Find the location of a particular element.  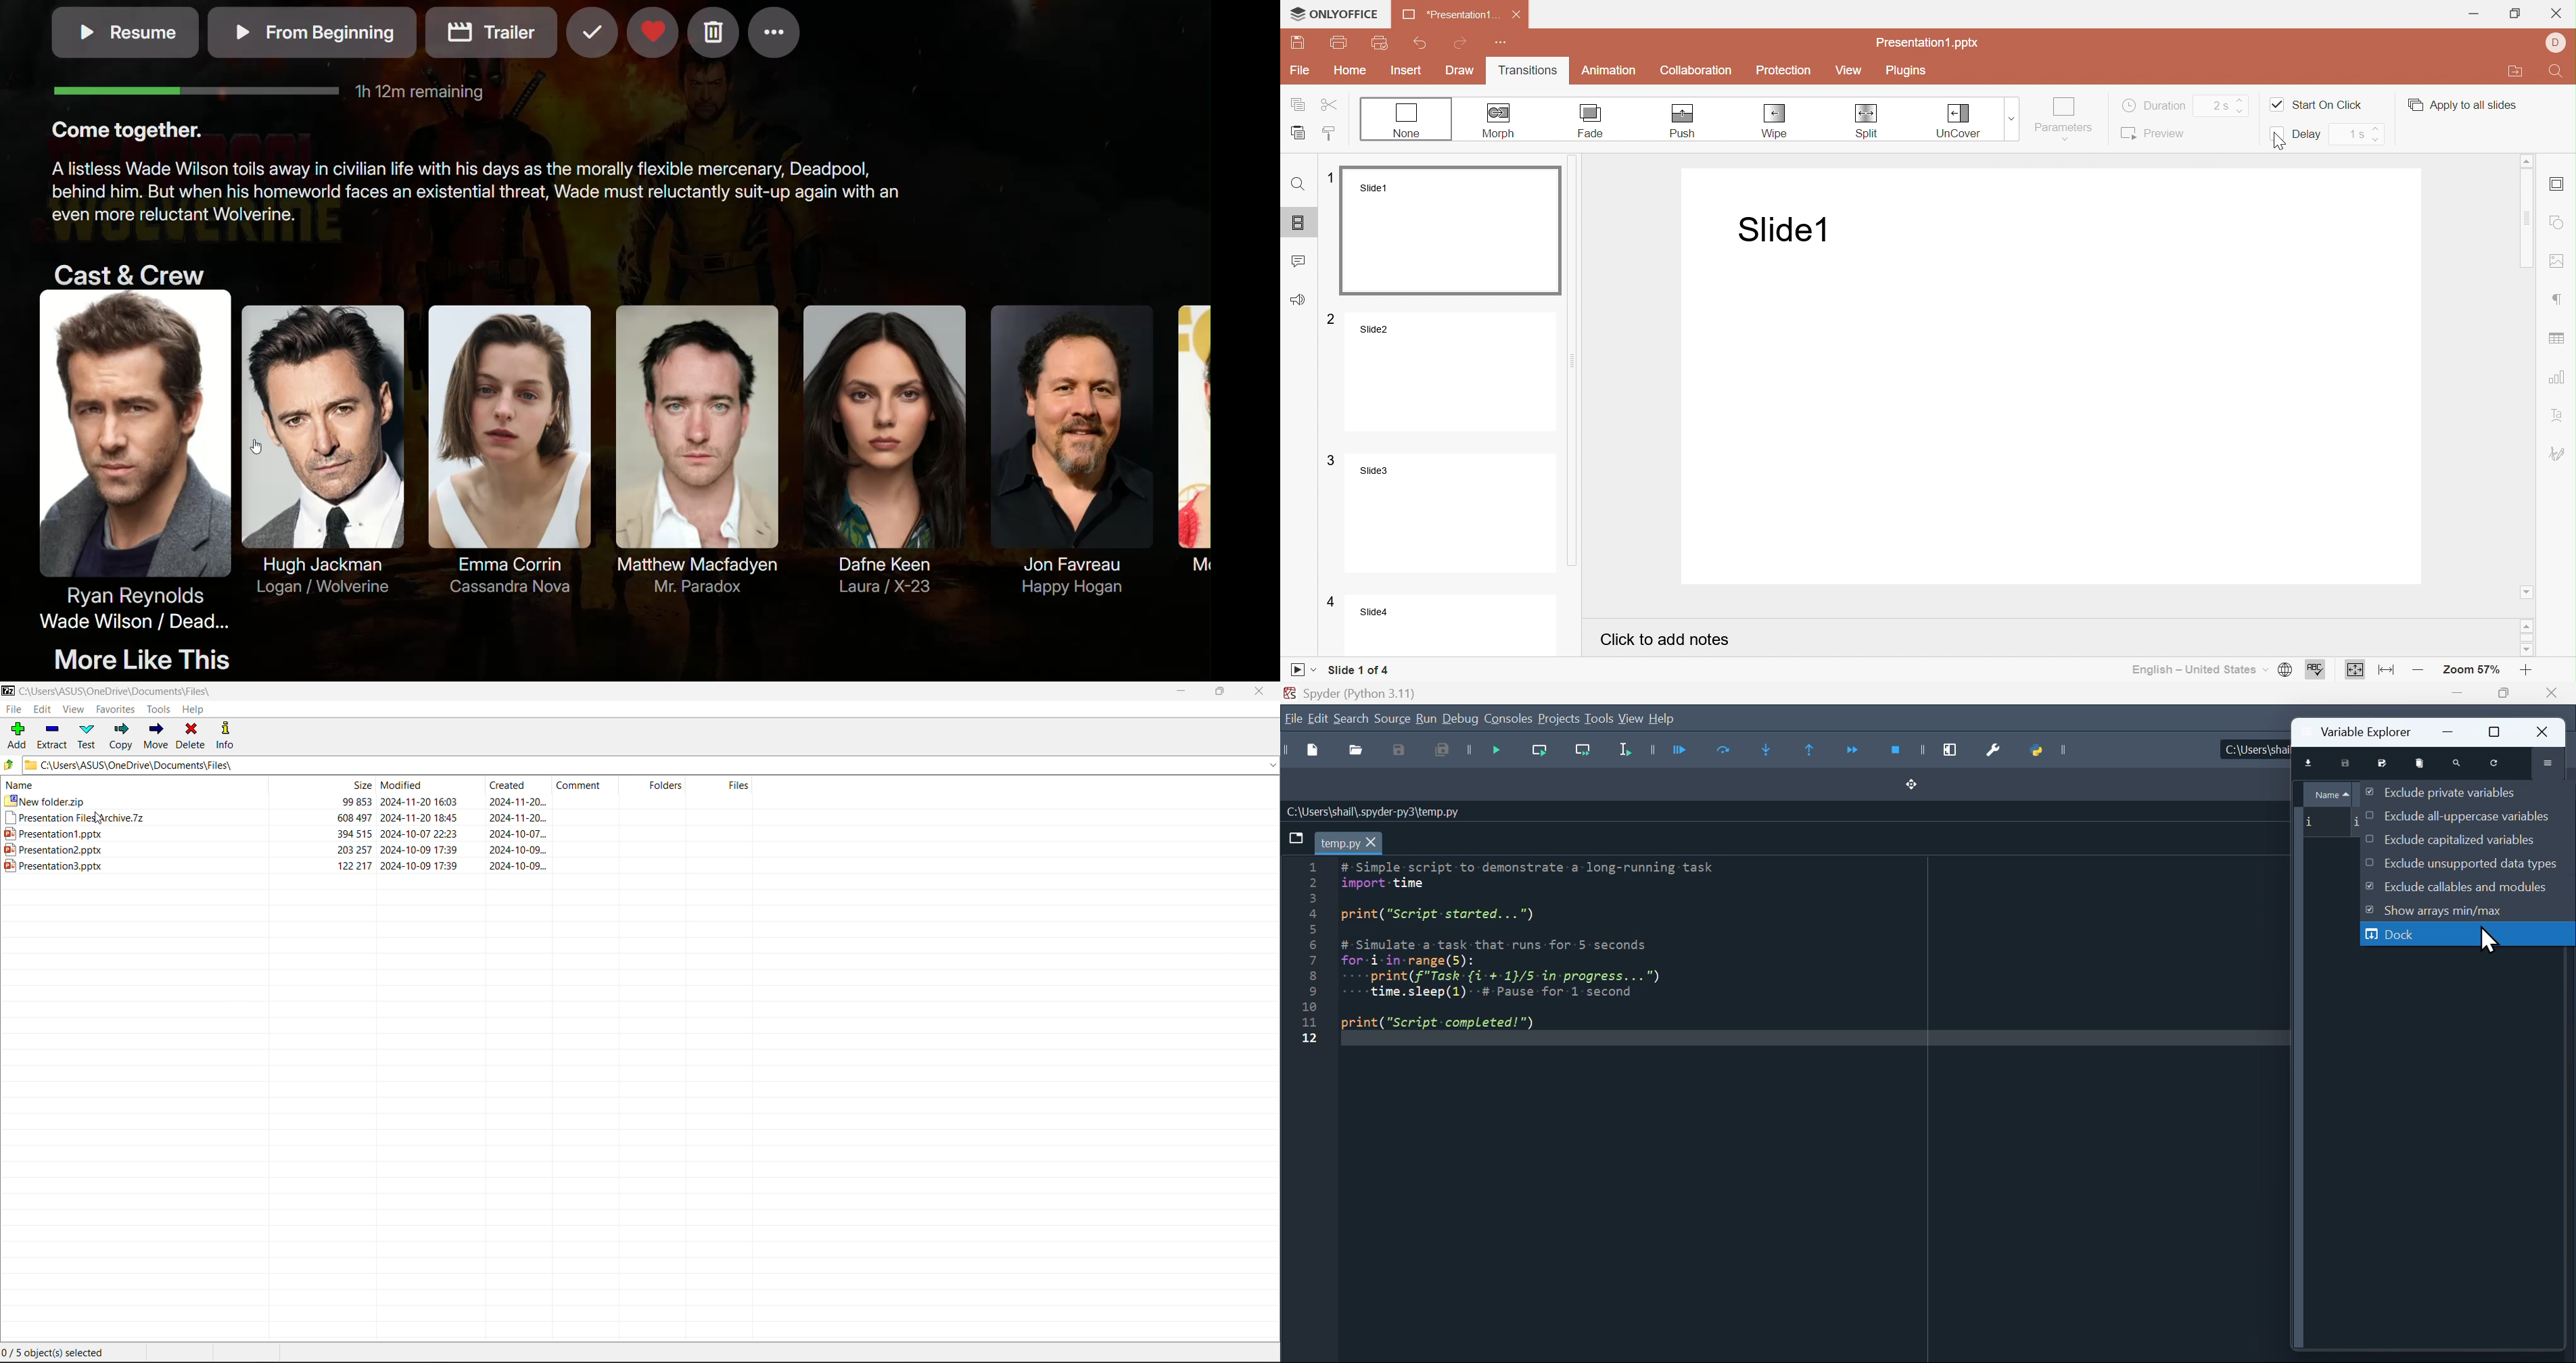

Hugh Jackman is located at coordinates (321, 451).